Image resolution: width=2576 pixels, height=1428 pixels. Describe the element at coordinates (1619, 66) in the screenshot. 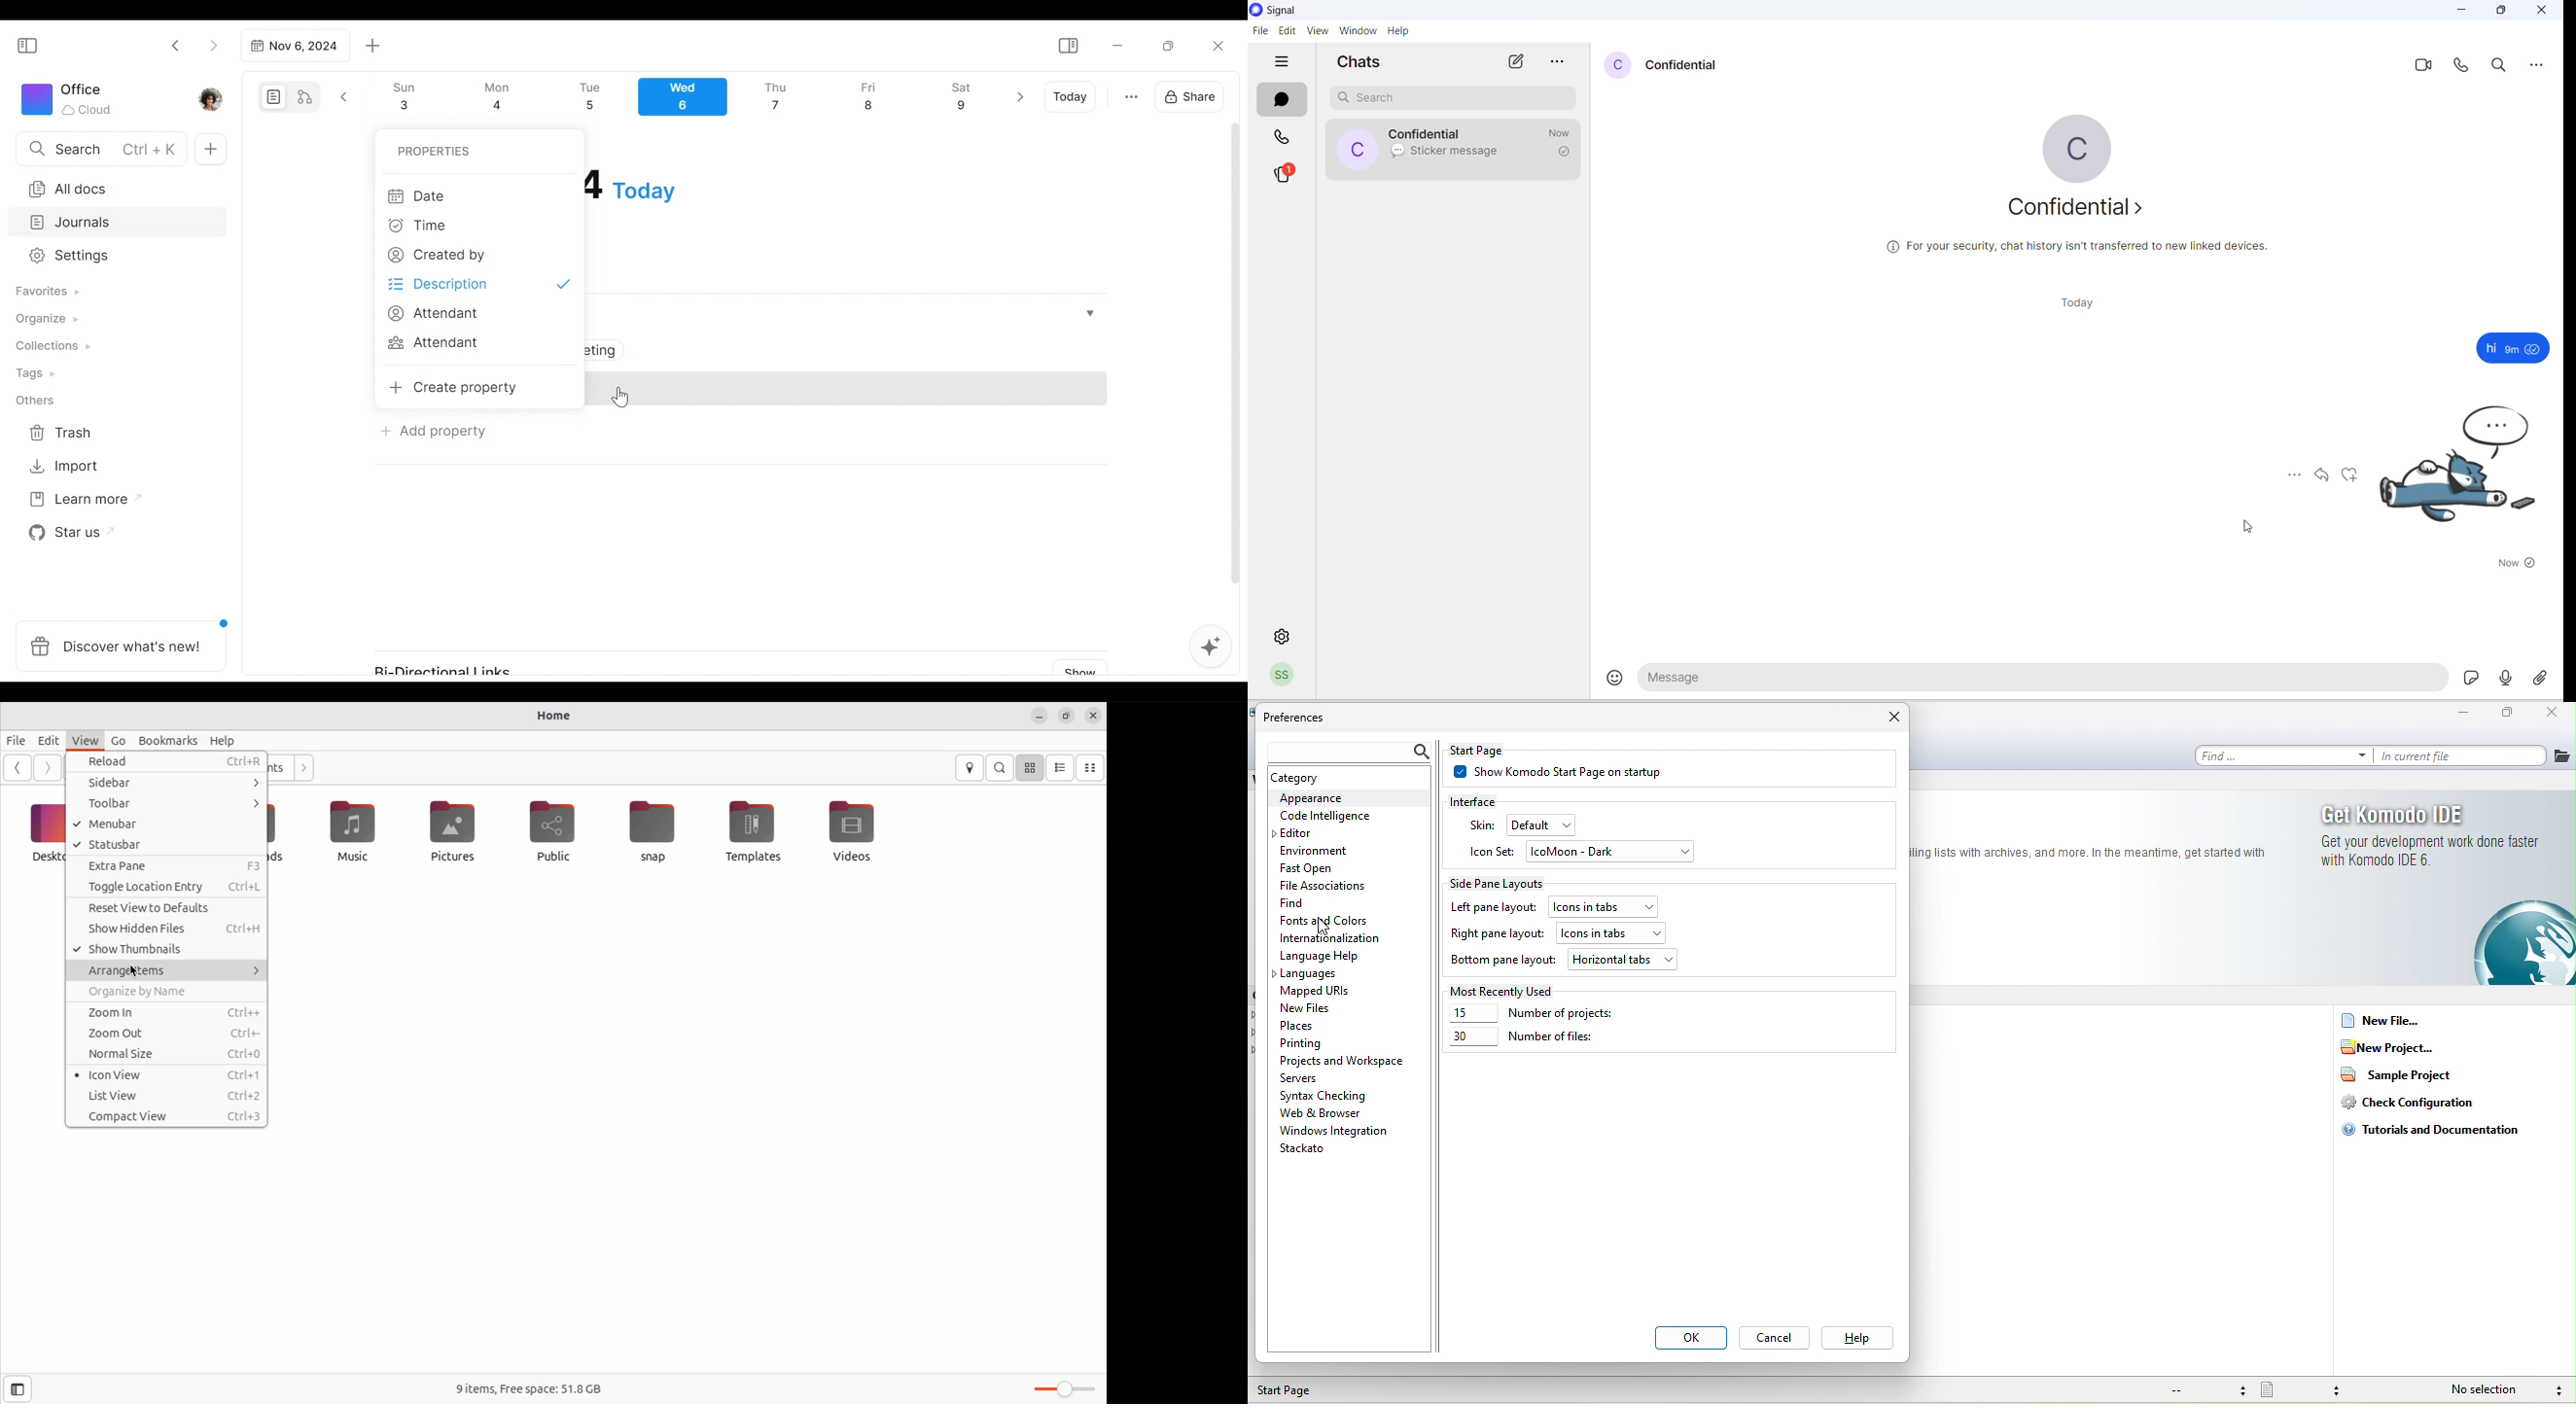

I see `profile picture` at that location.